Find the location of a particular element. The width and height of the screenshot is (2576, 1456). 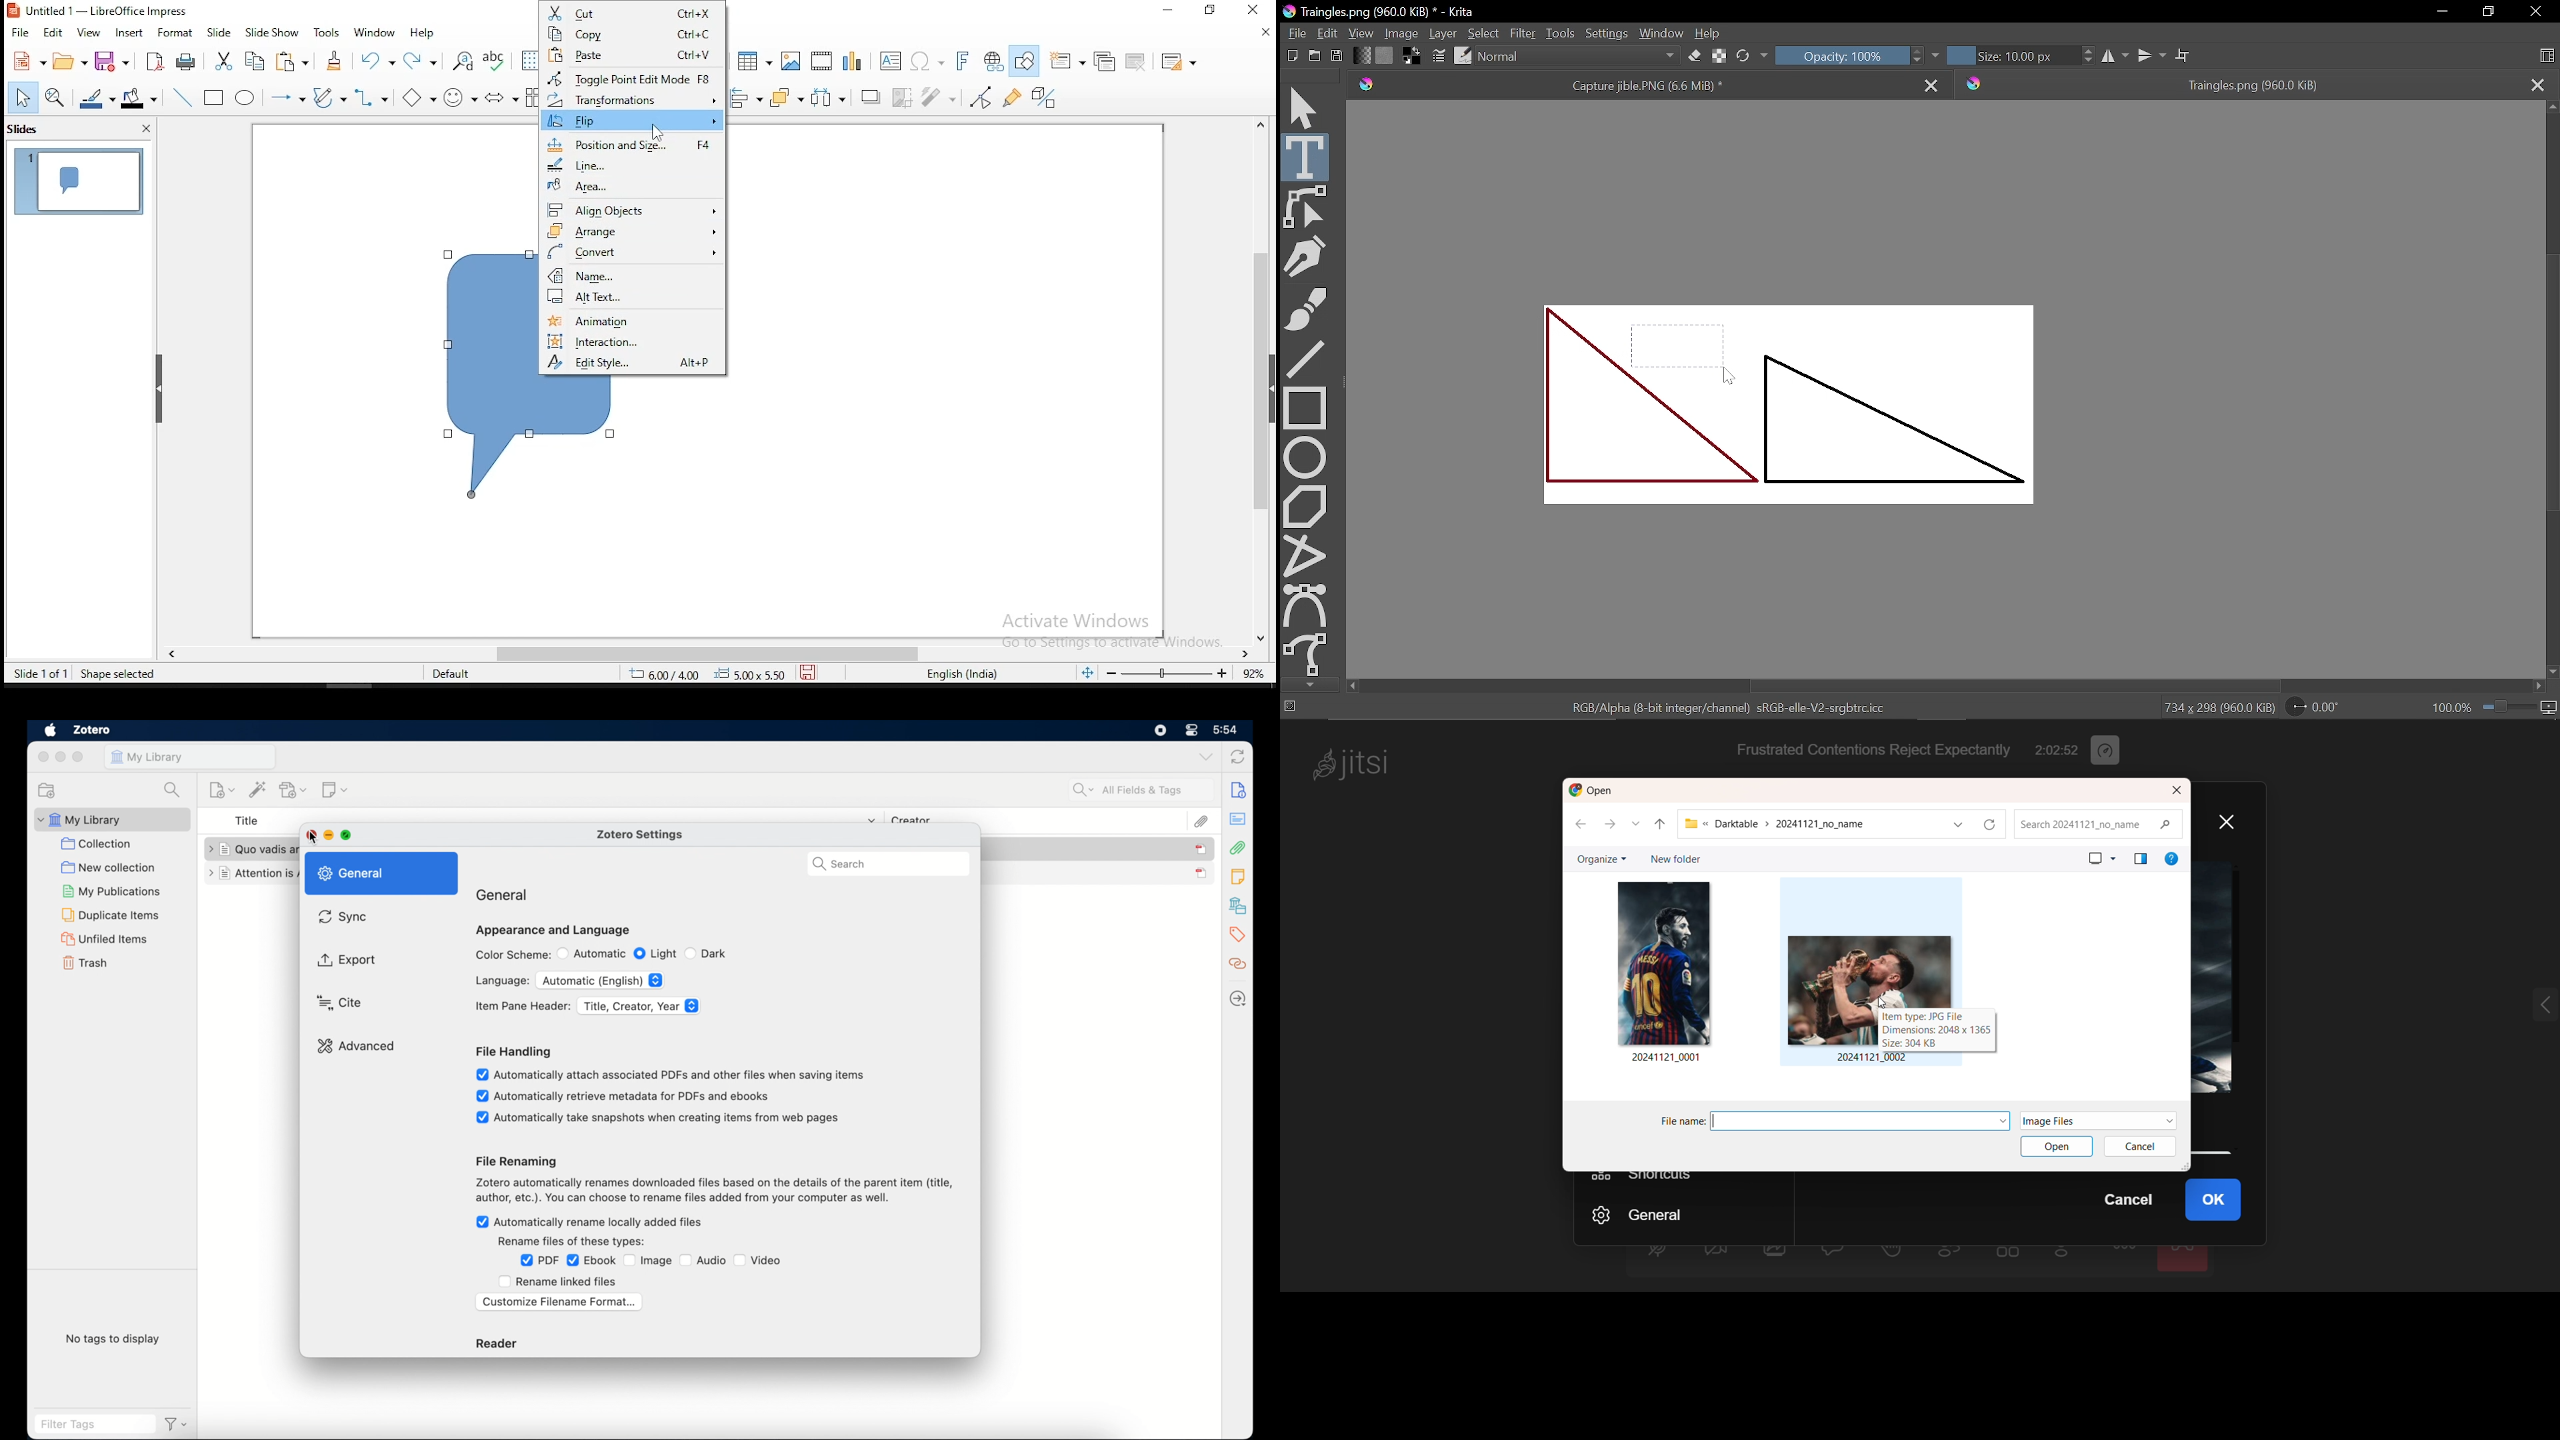

sync is located at coordinates (344, 918).